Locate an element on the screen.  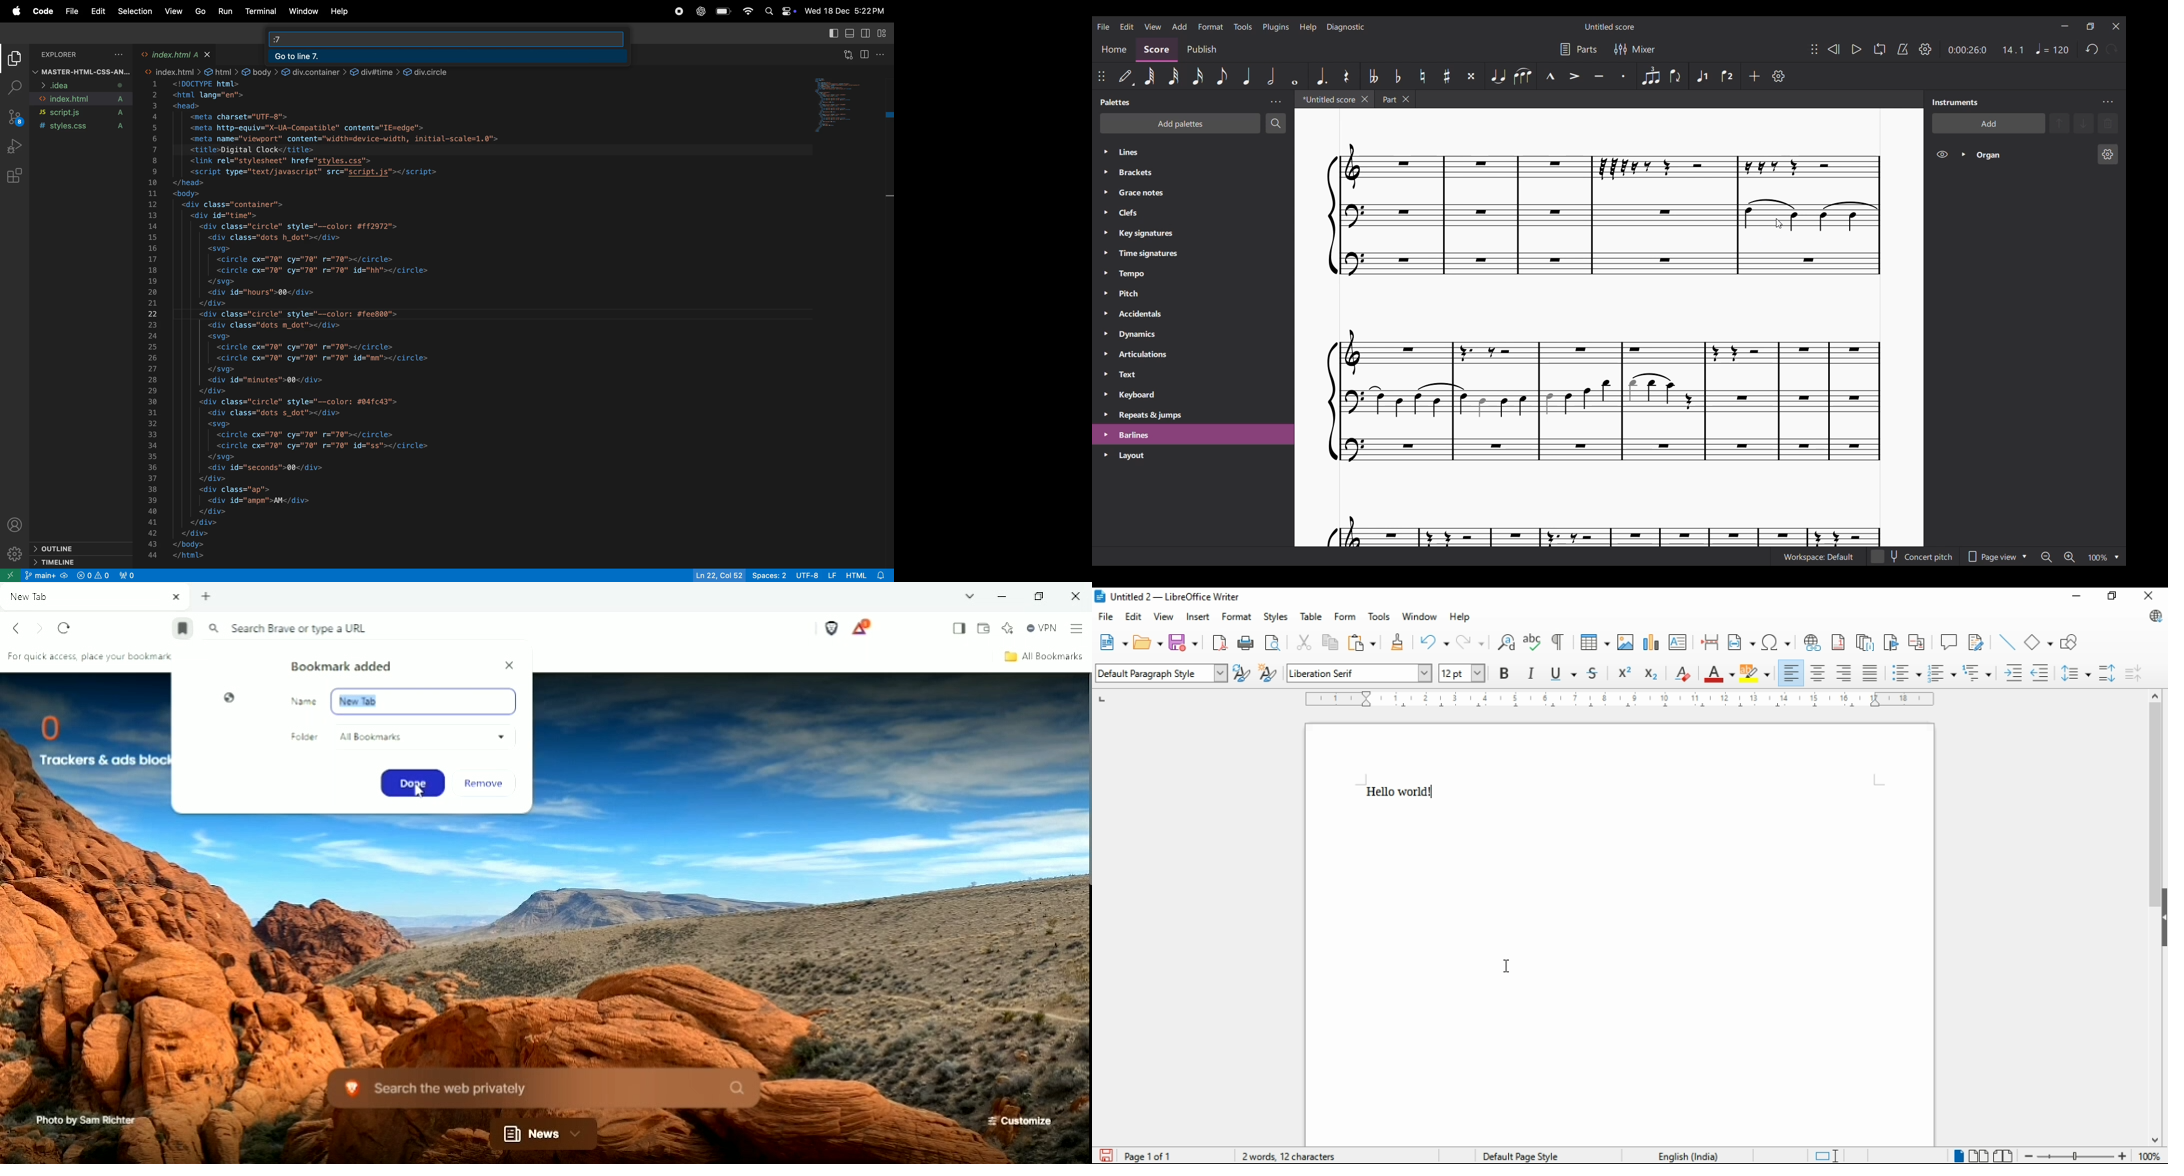
Customize and Control Brave is located at coordinates (1076, 629).